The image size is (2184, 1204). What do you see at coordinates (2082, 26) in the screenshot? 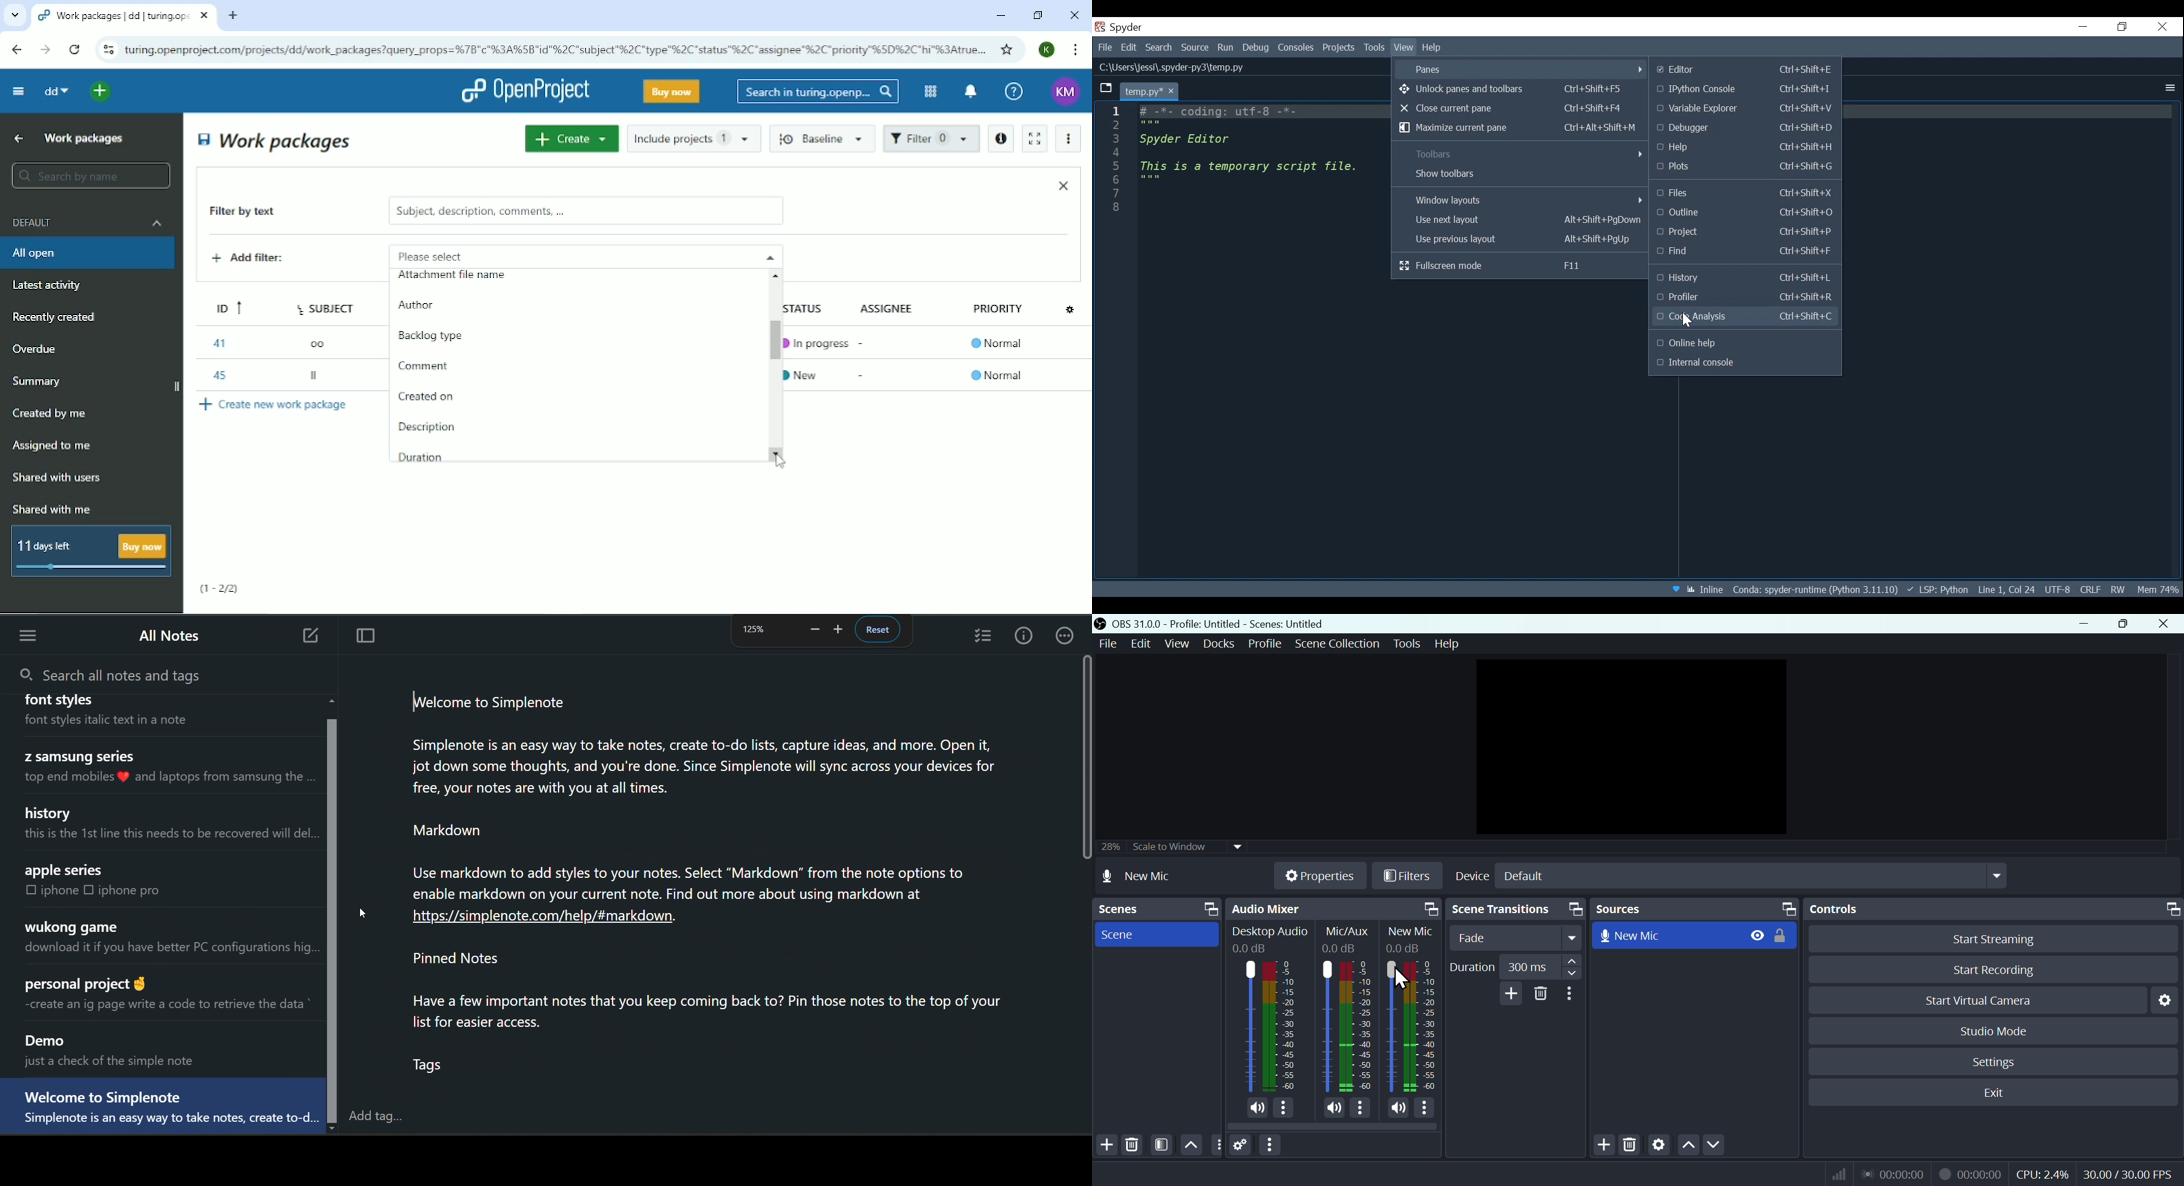
I see `minimize` at bounding box center [2082, 26].